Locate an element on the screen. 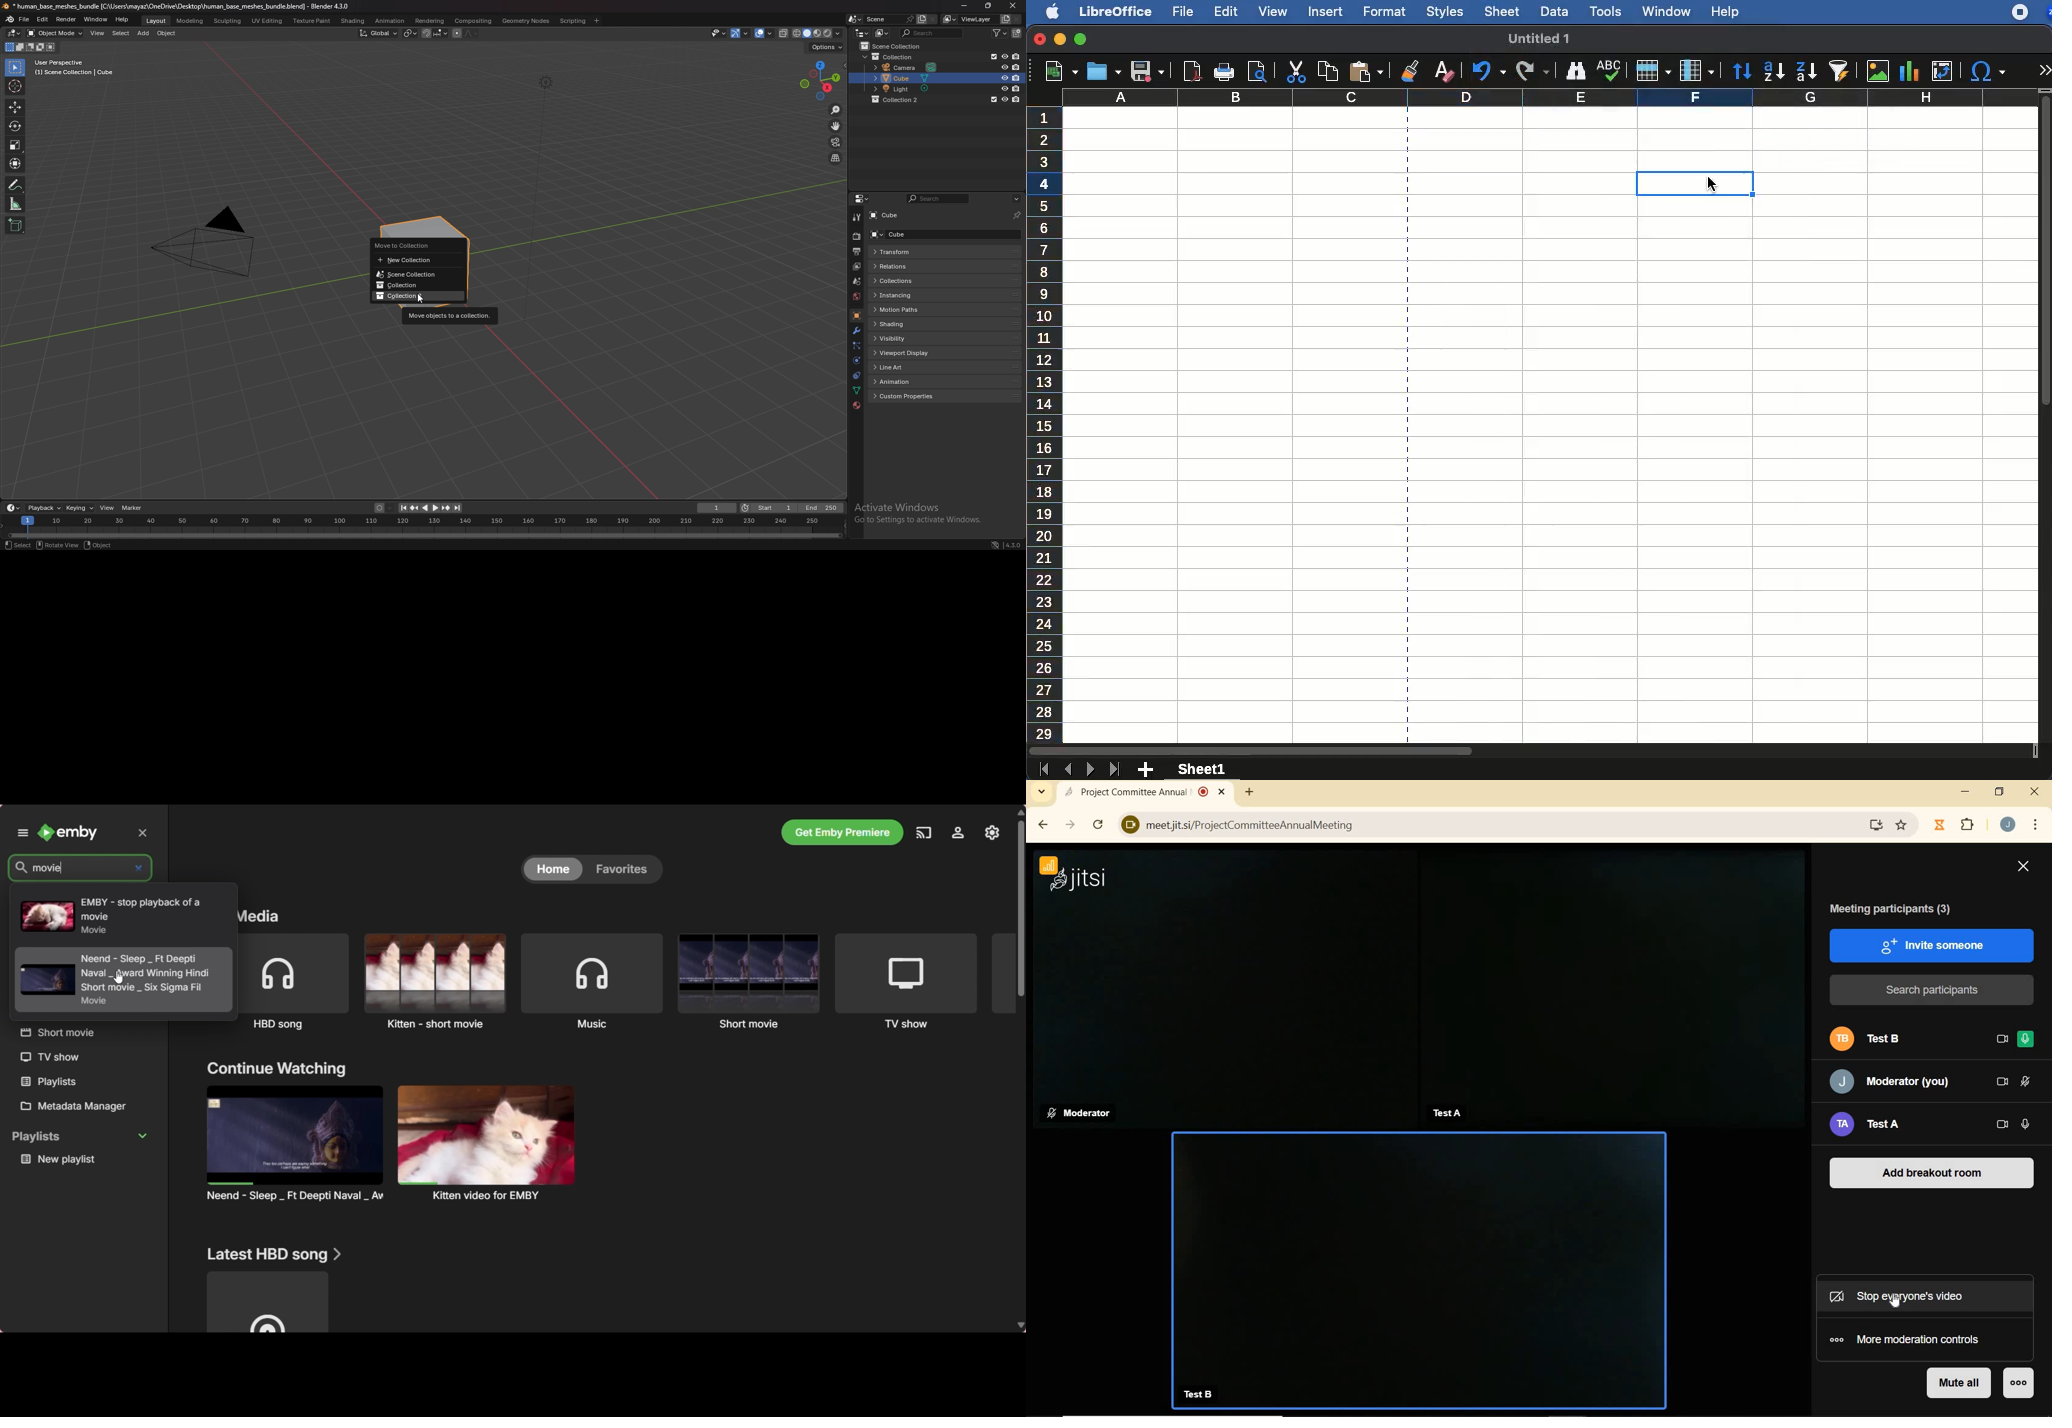 The height and width of the screenshot is (1428, 2072). Music is located at coordinates (593, 980).